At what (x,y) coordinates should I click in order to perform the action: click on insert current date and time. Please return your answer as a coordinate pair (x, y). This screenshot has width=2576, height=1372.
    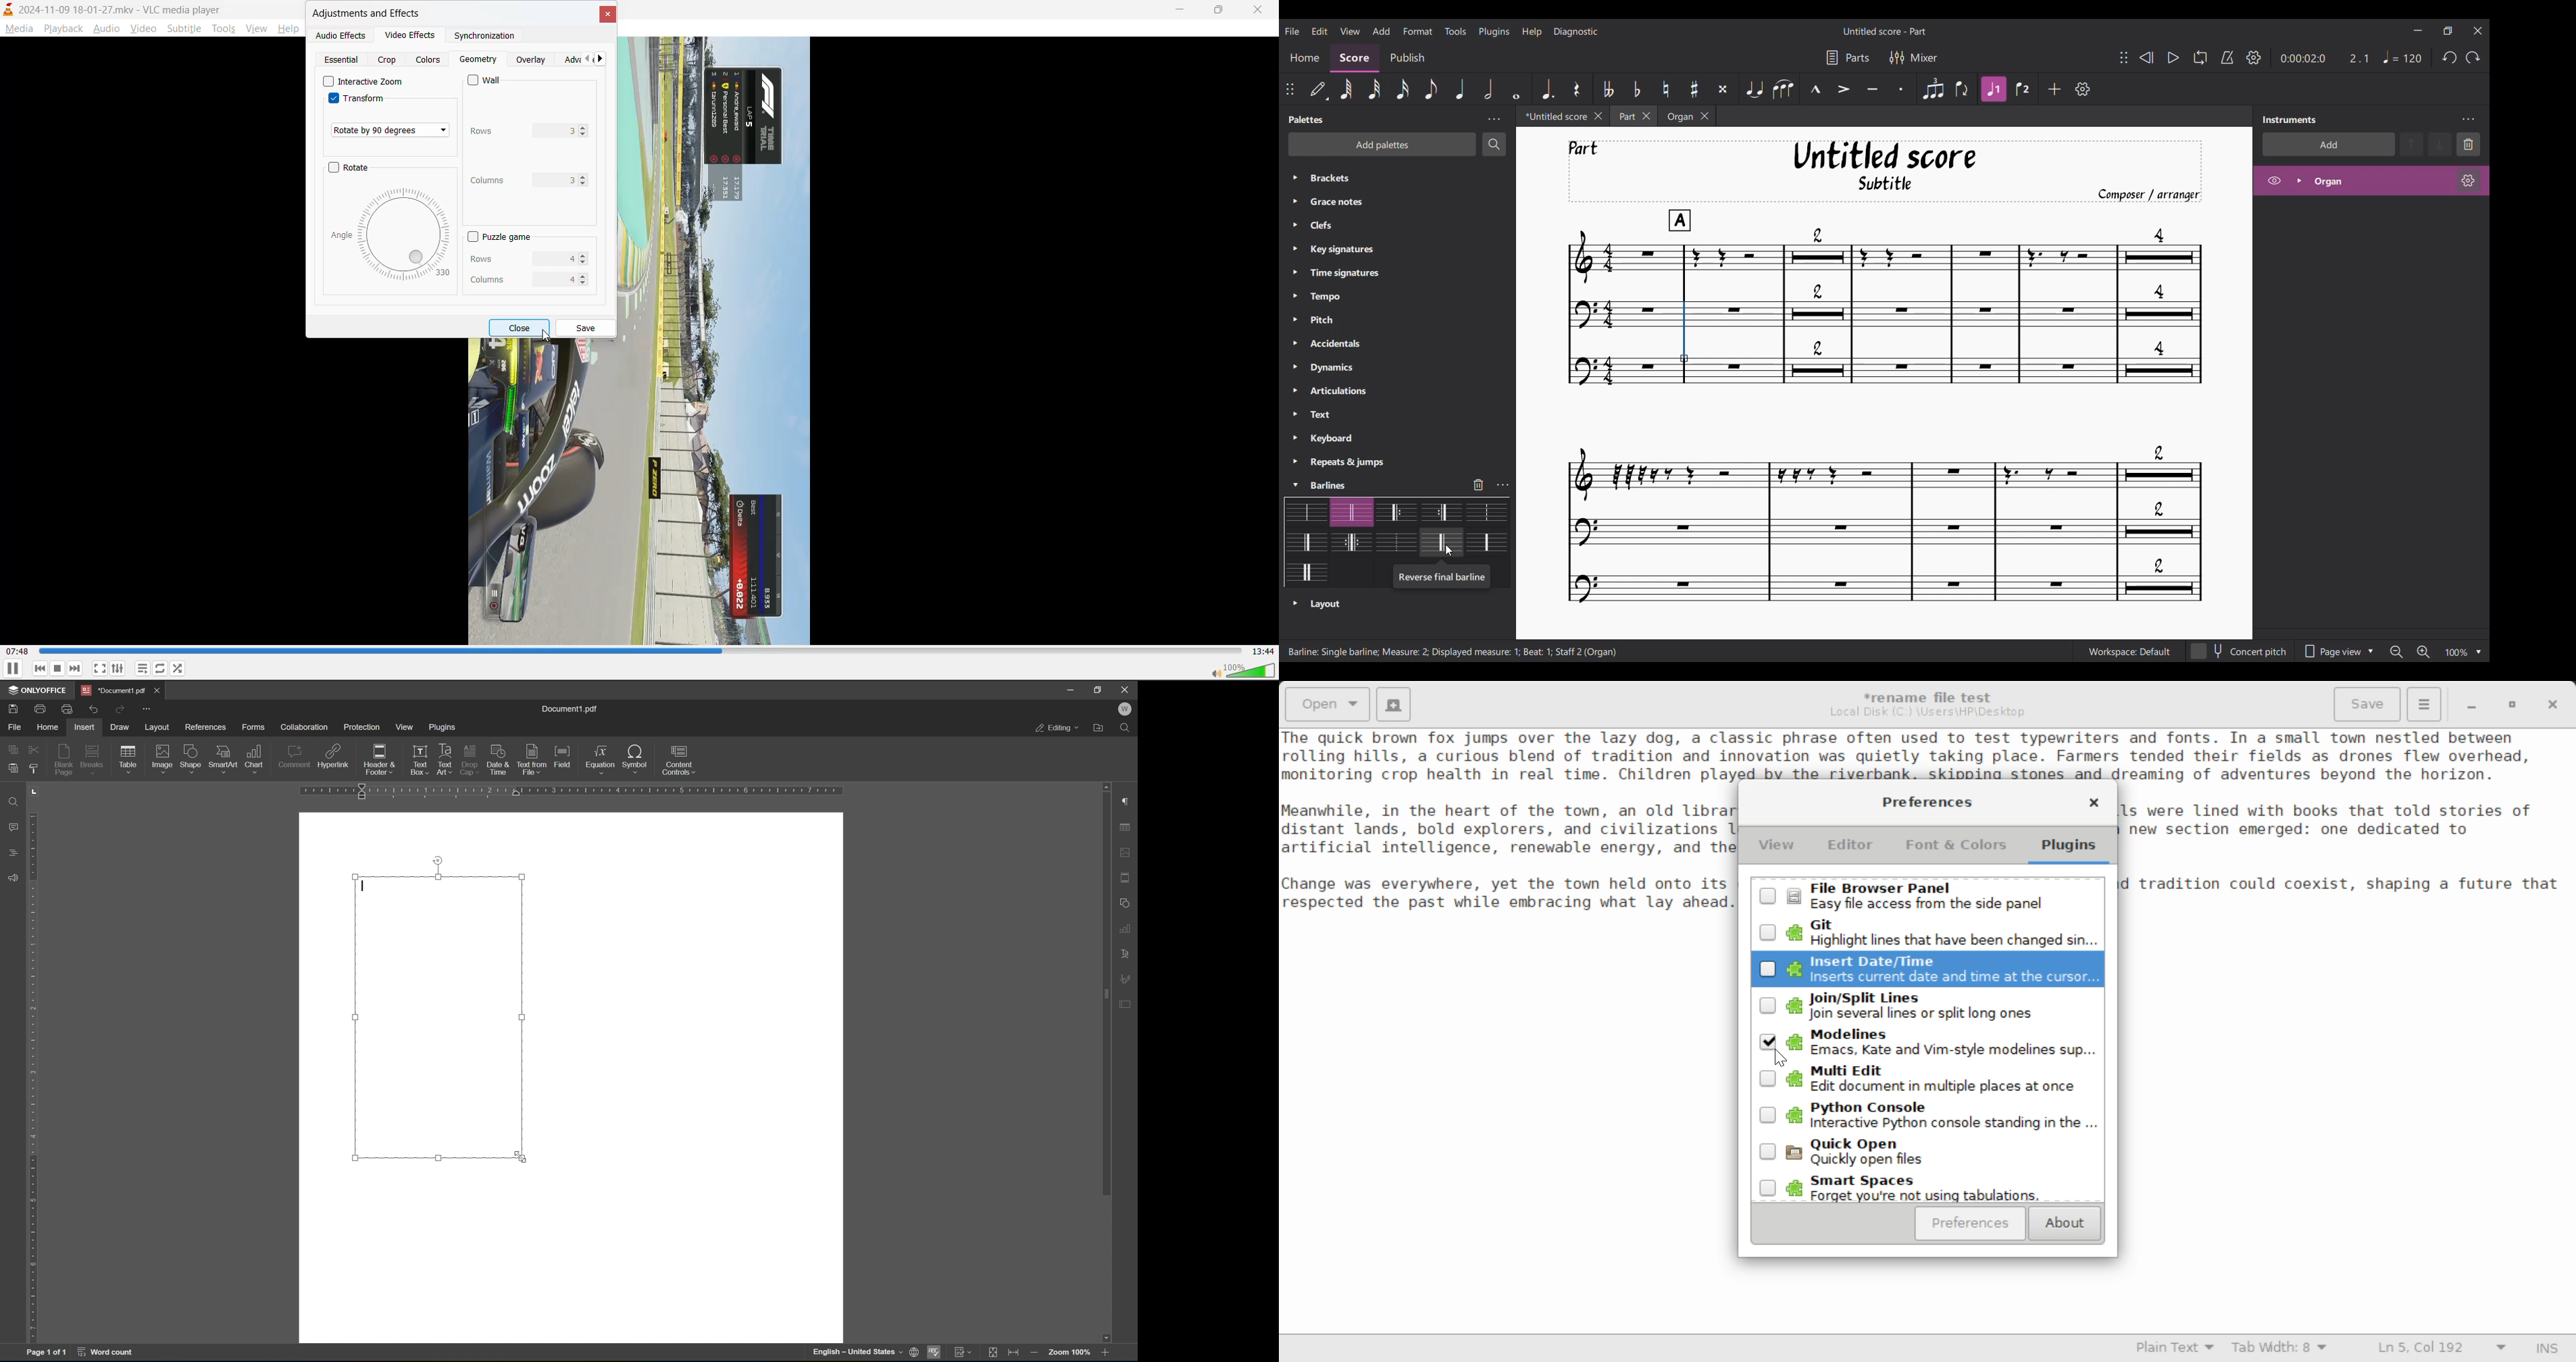
    Looking at the image, I should click on (497, 758).